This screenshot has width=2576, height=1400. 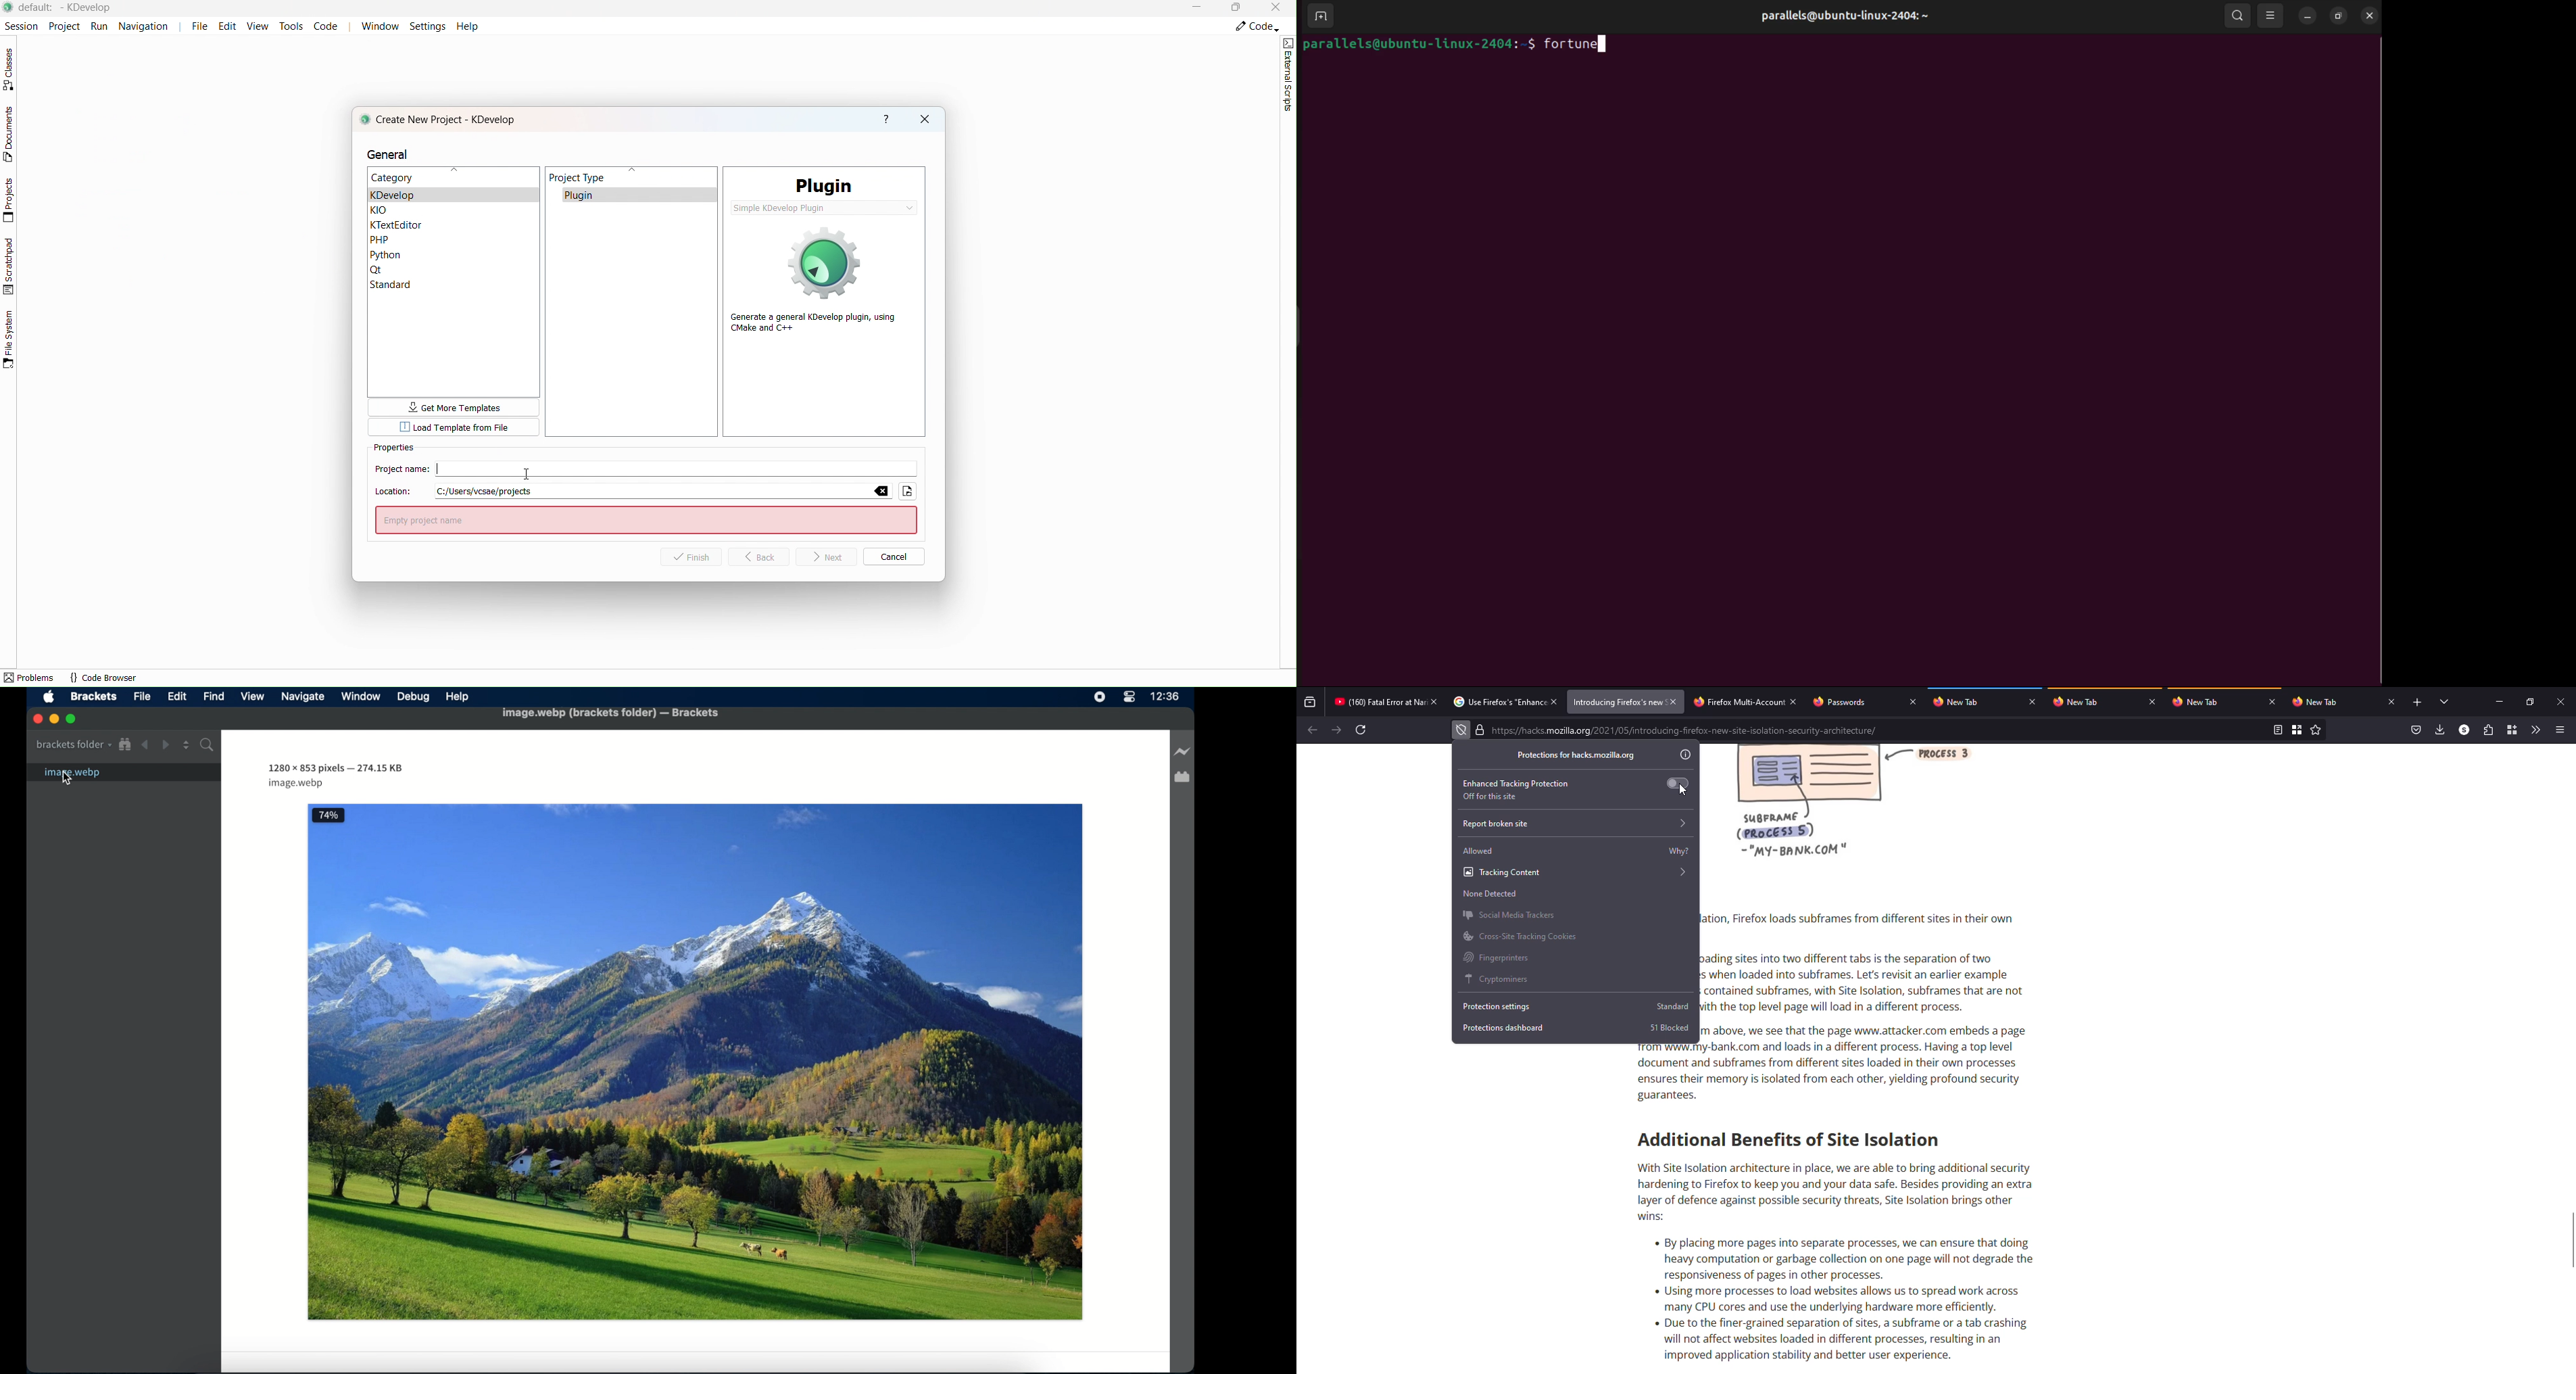 What do you see at coordinates (2033, 702) in the screenshot?
I see `close` at bounding box center [2033, 702].